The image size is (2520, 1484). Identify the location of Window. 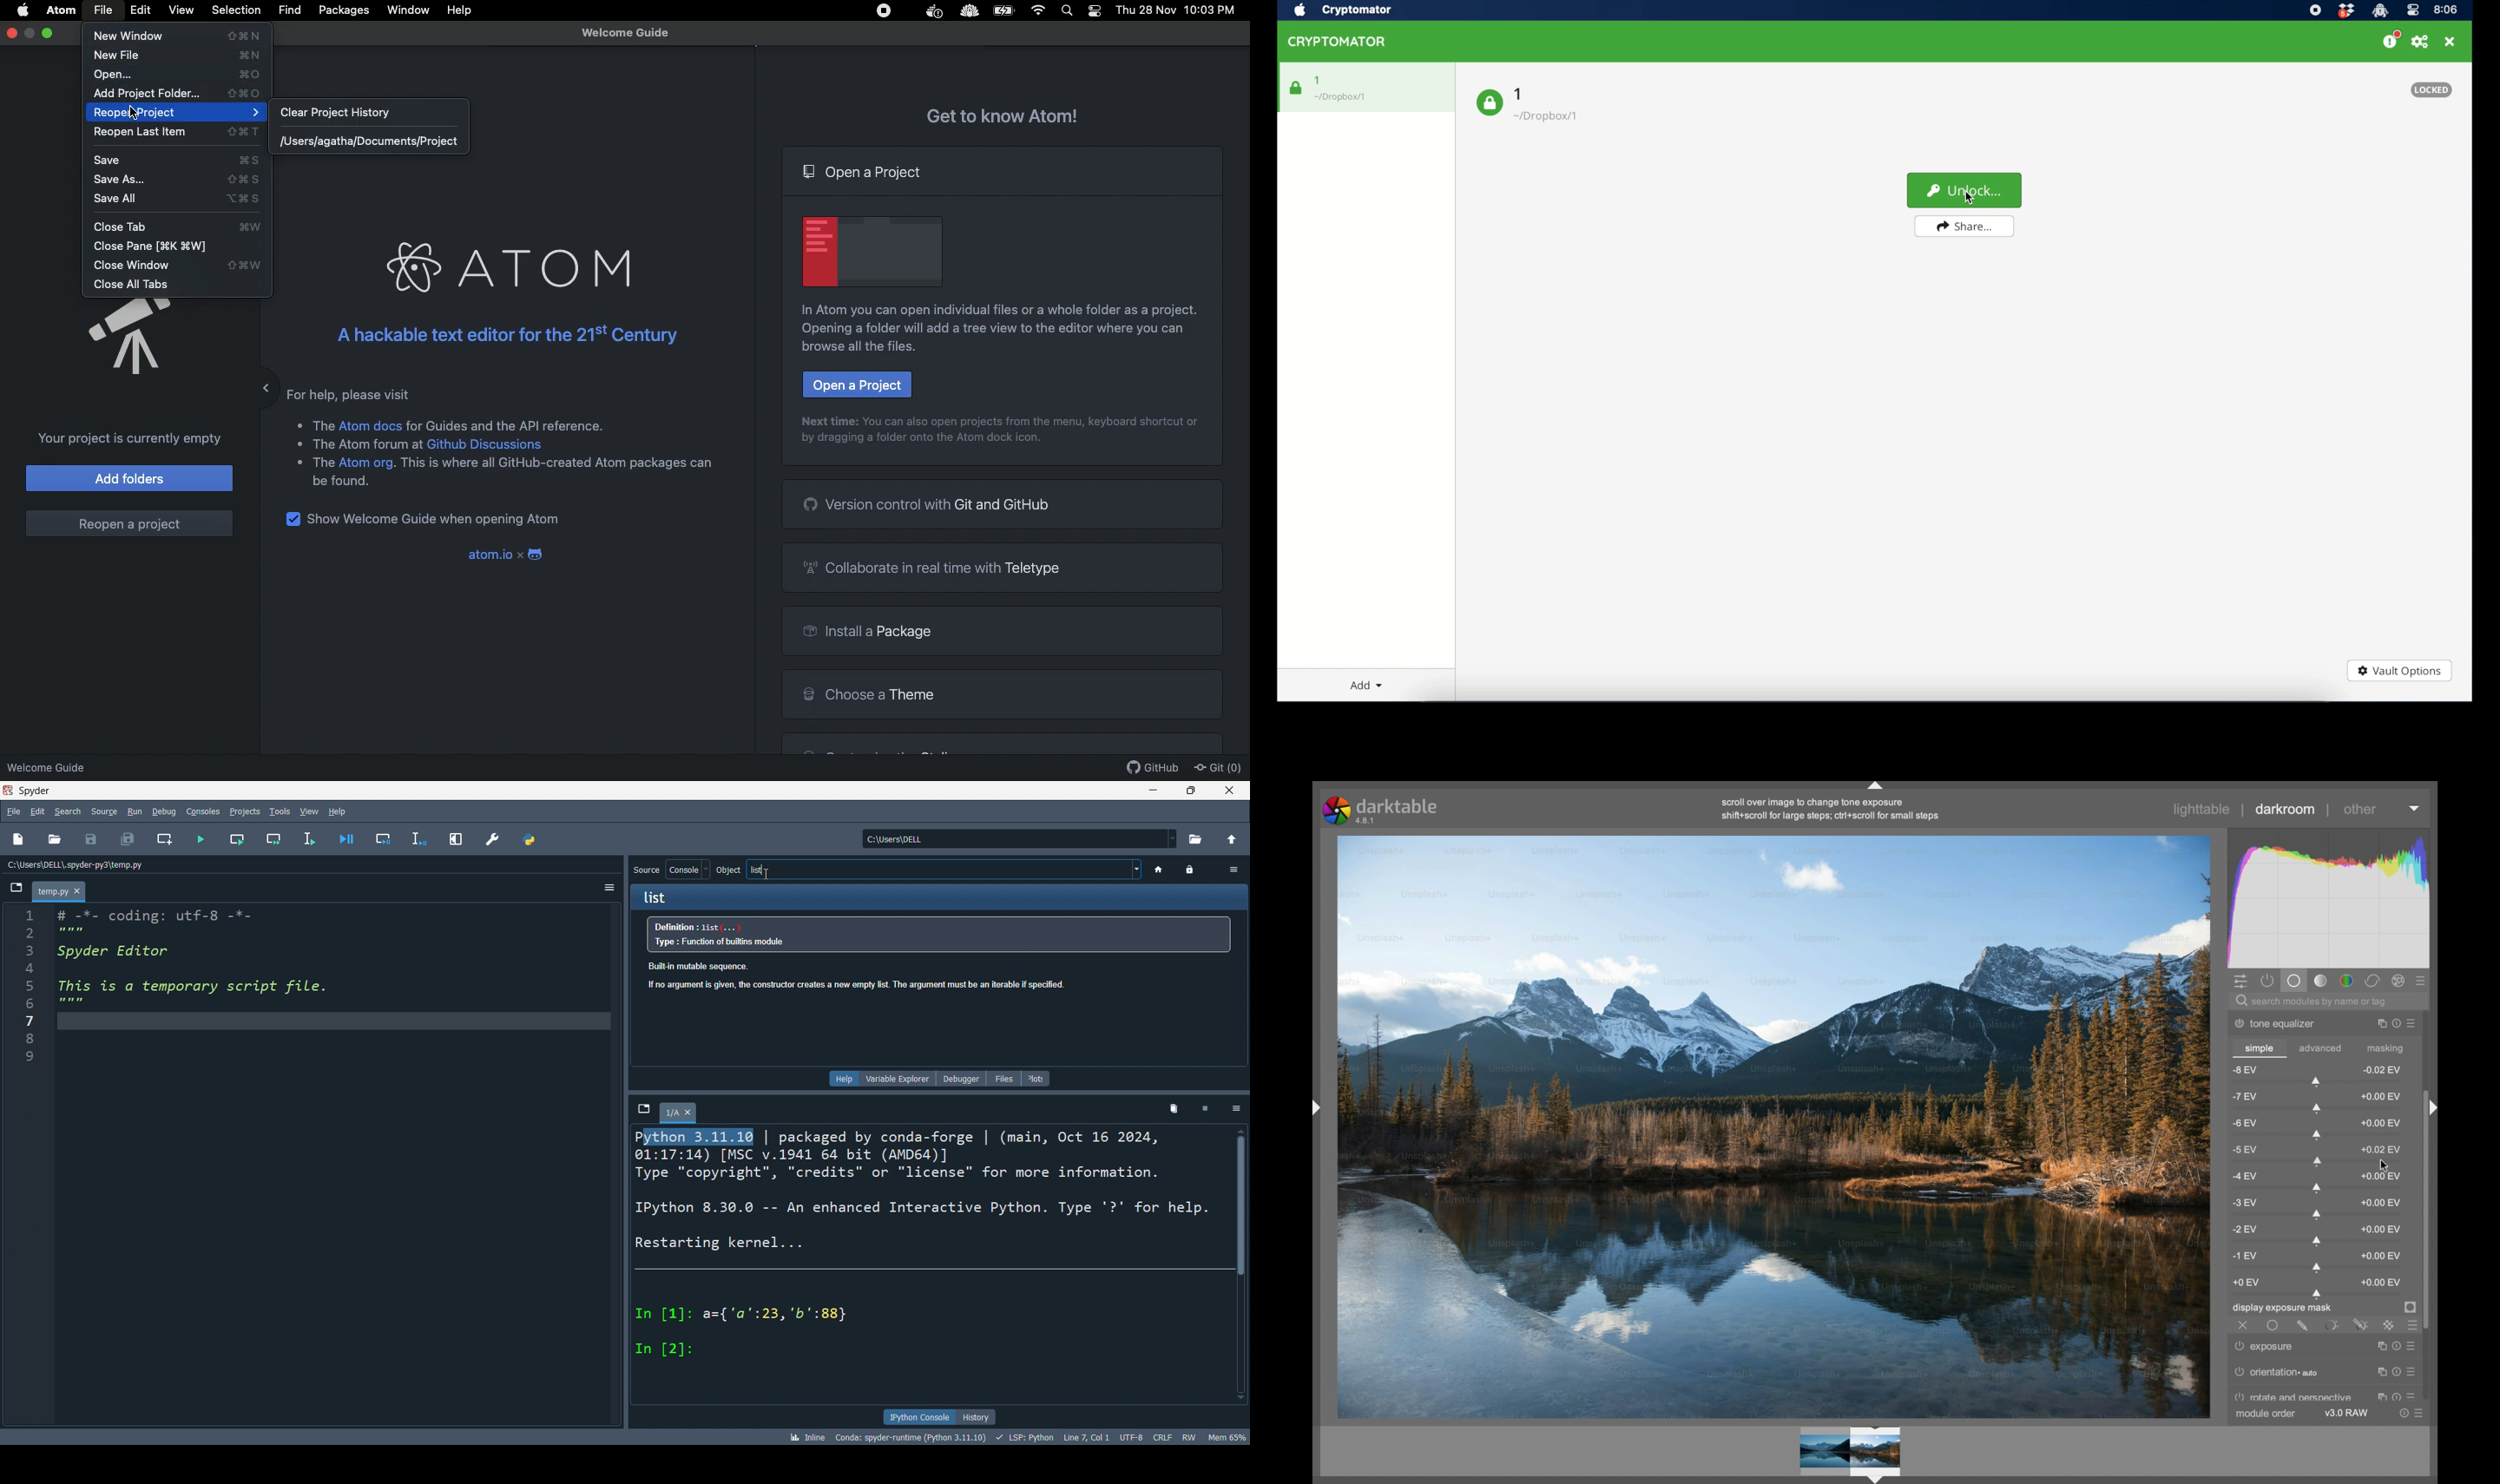
(409, 10).